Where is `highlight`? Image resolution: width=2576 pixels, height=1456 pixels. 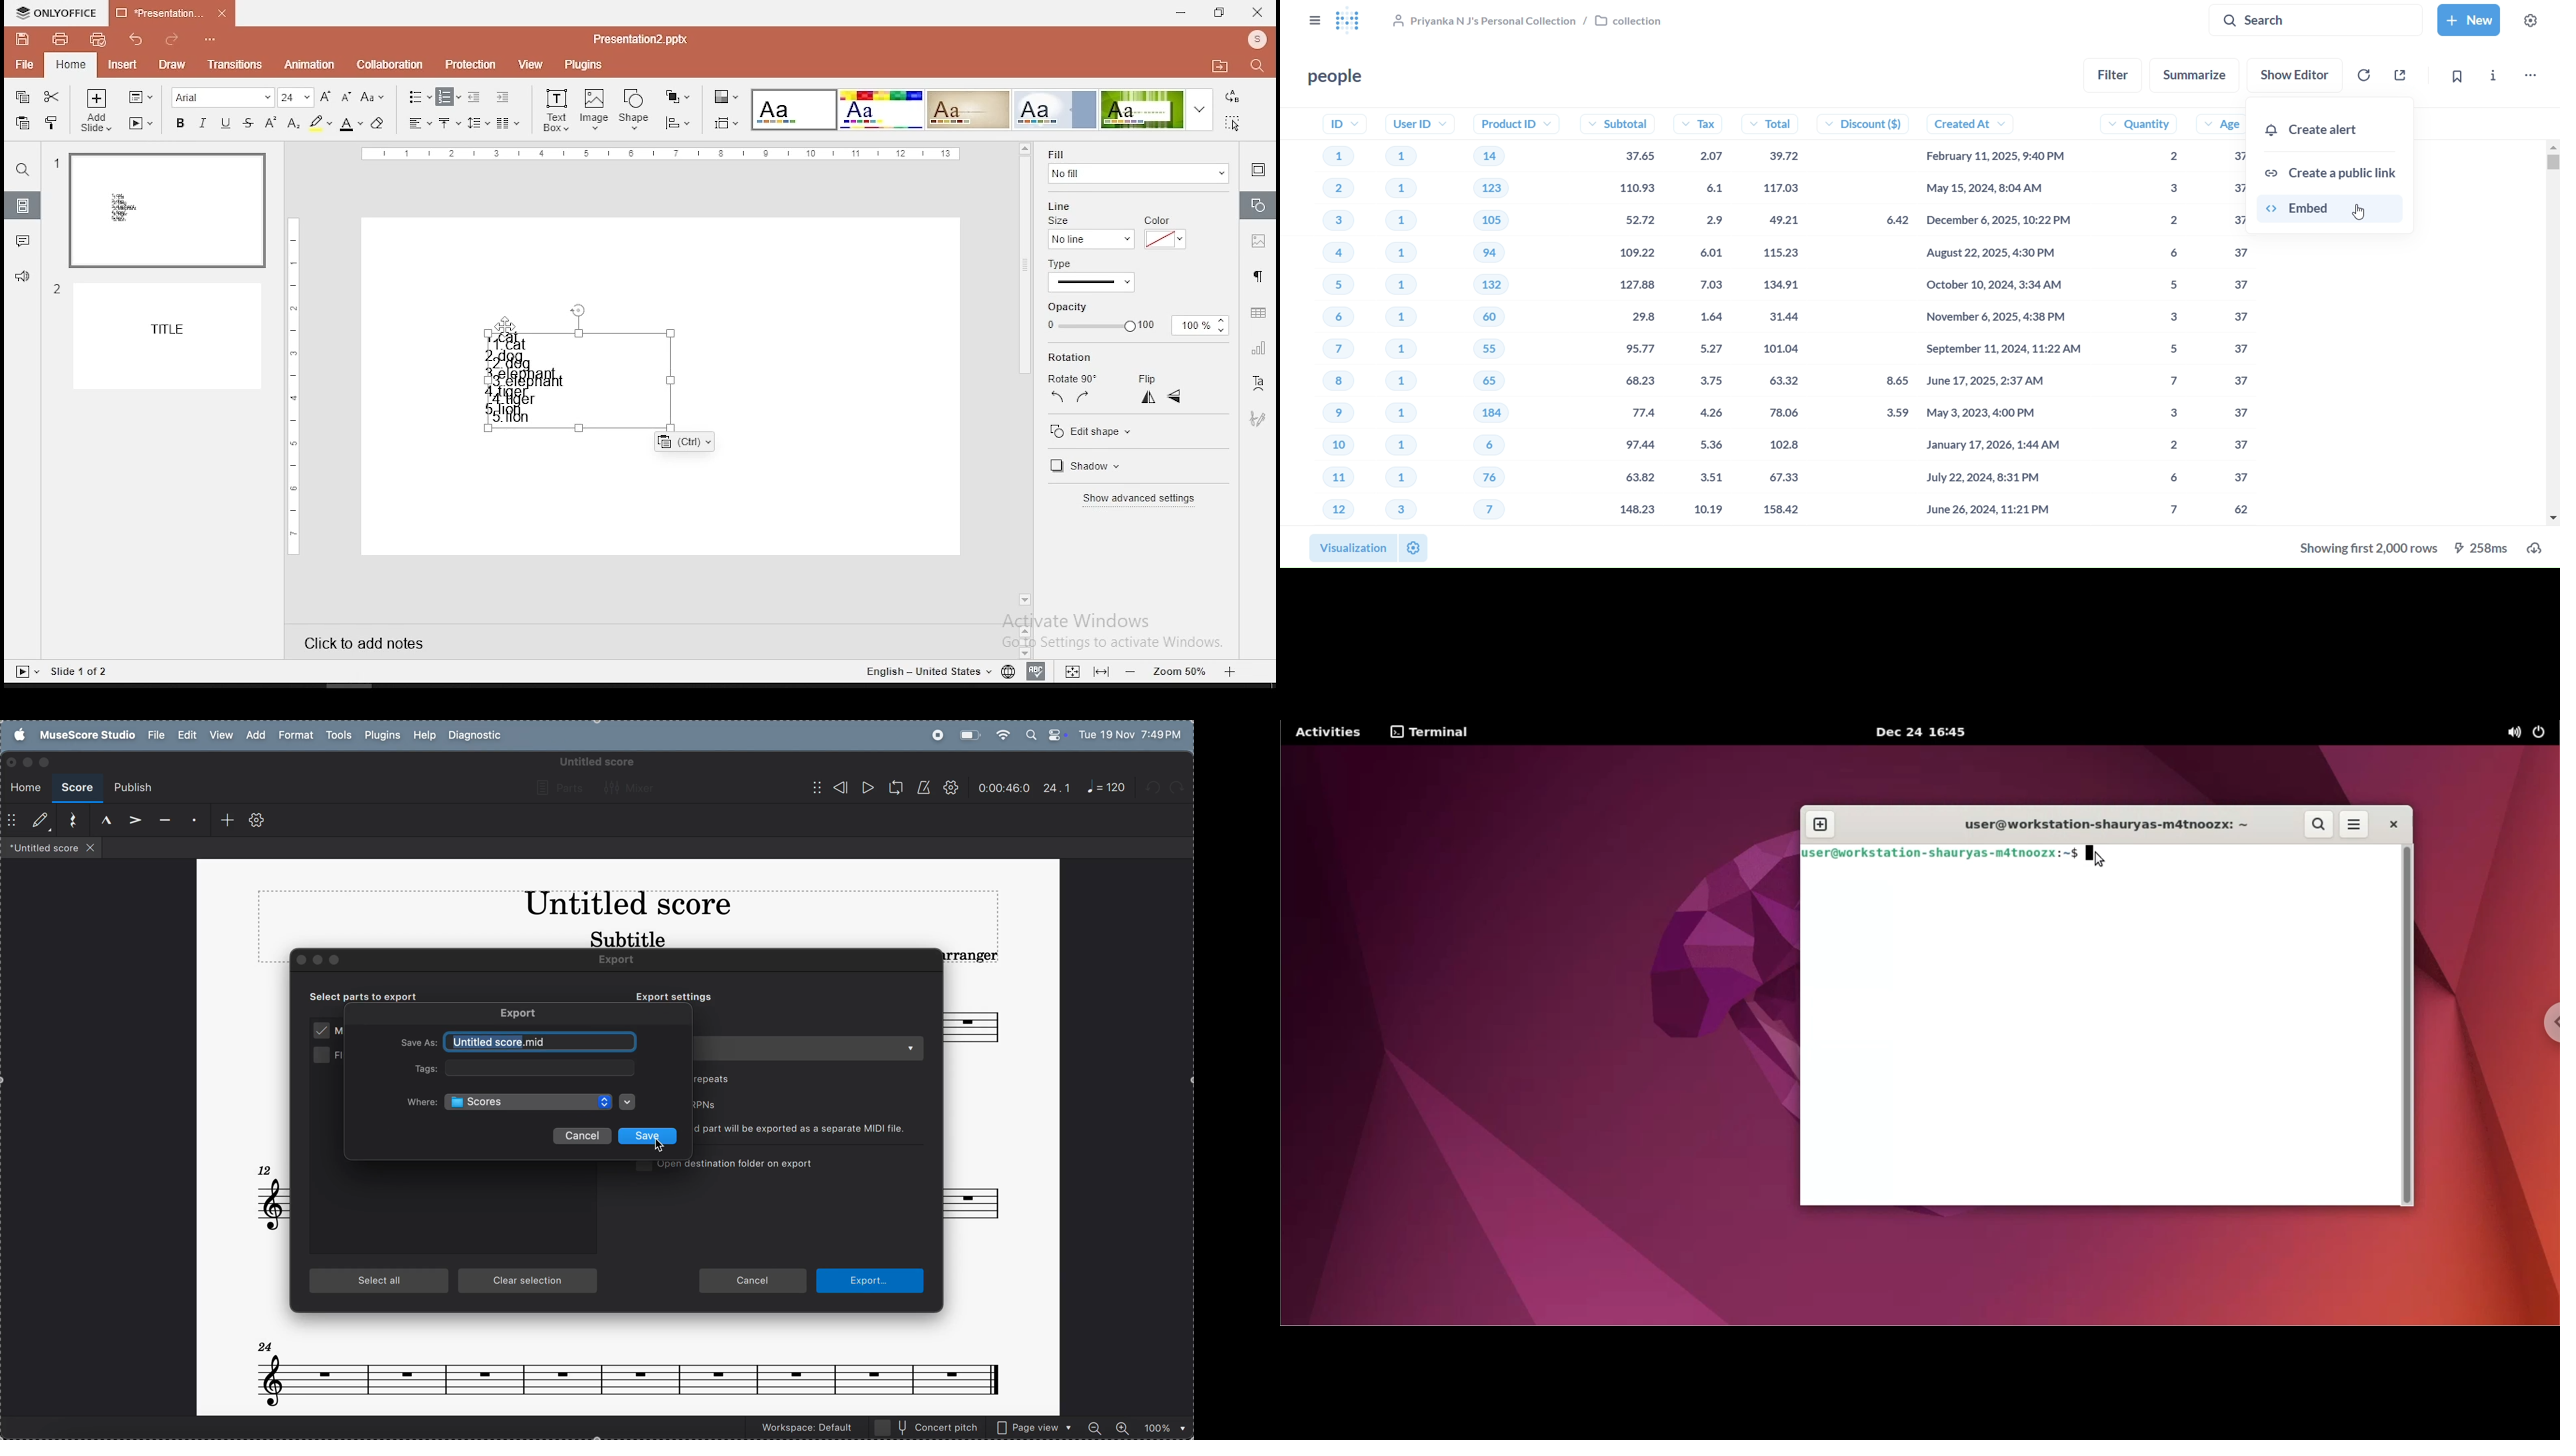 highlight is located at coordinates (320, 123).